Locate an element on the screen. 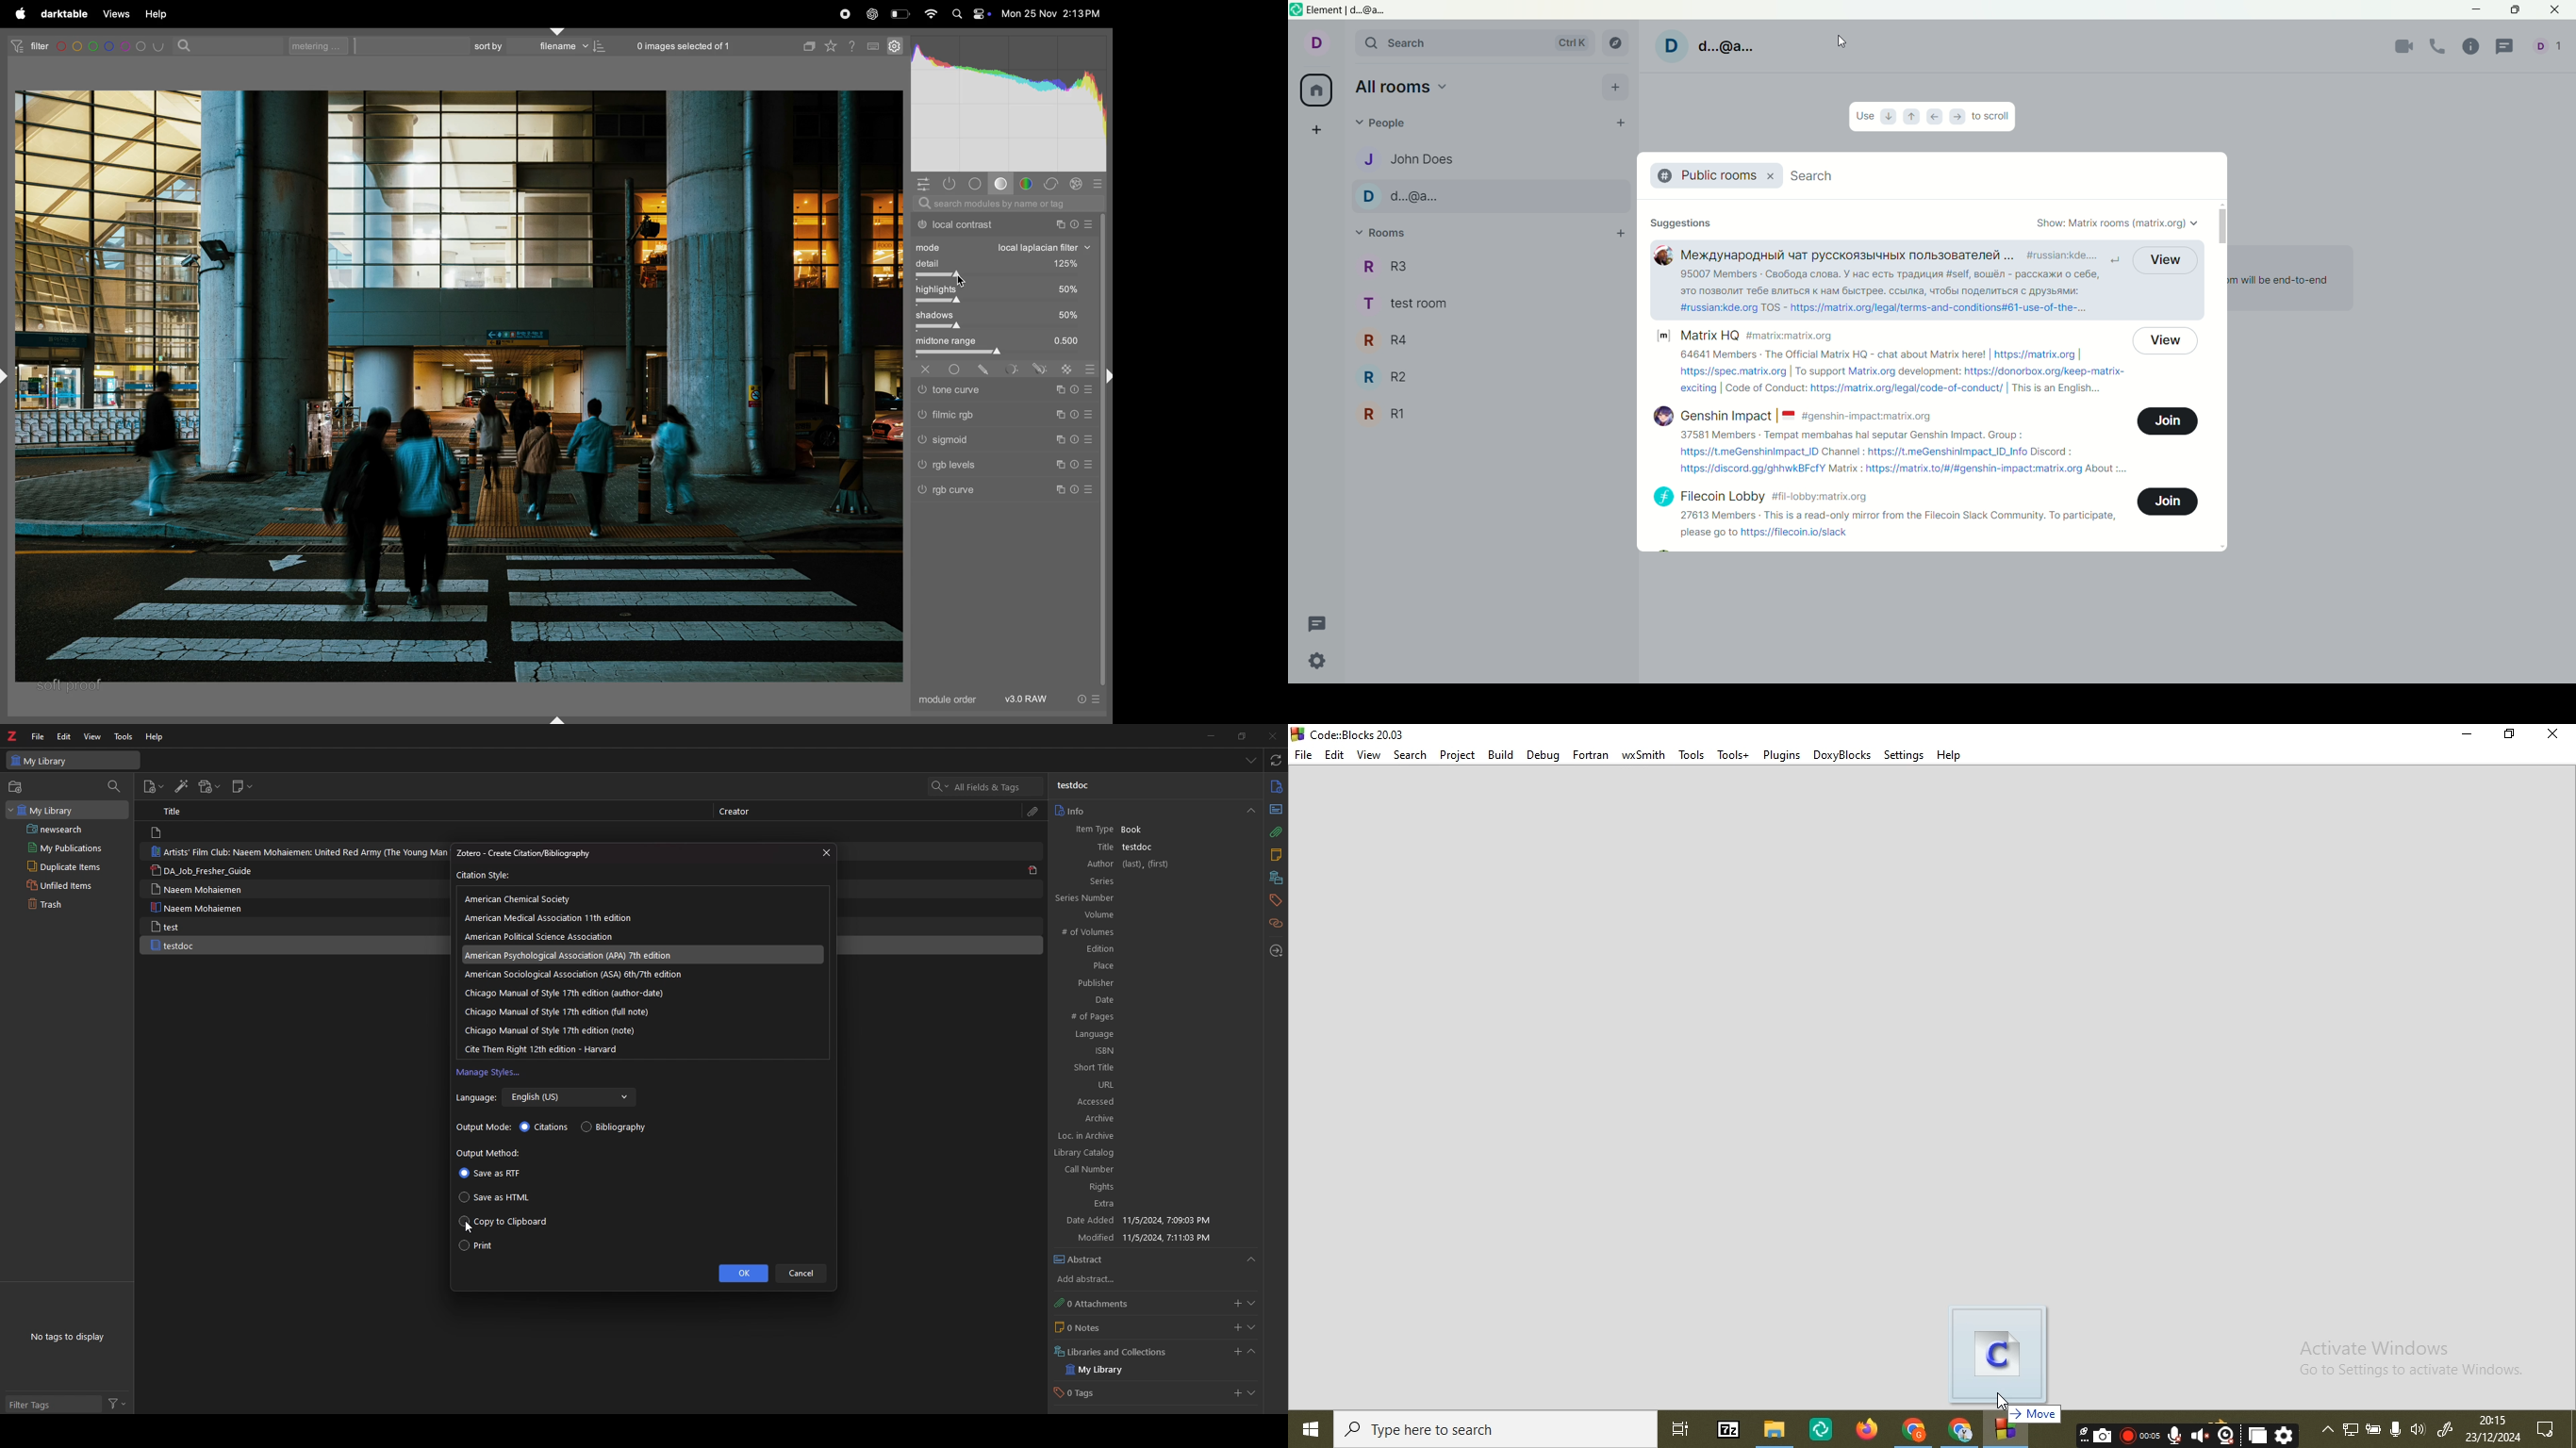 The width and height of the screenshot is (2576, 1456). filter is located at coordinates (117, 1405).